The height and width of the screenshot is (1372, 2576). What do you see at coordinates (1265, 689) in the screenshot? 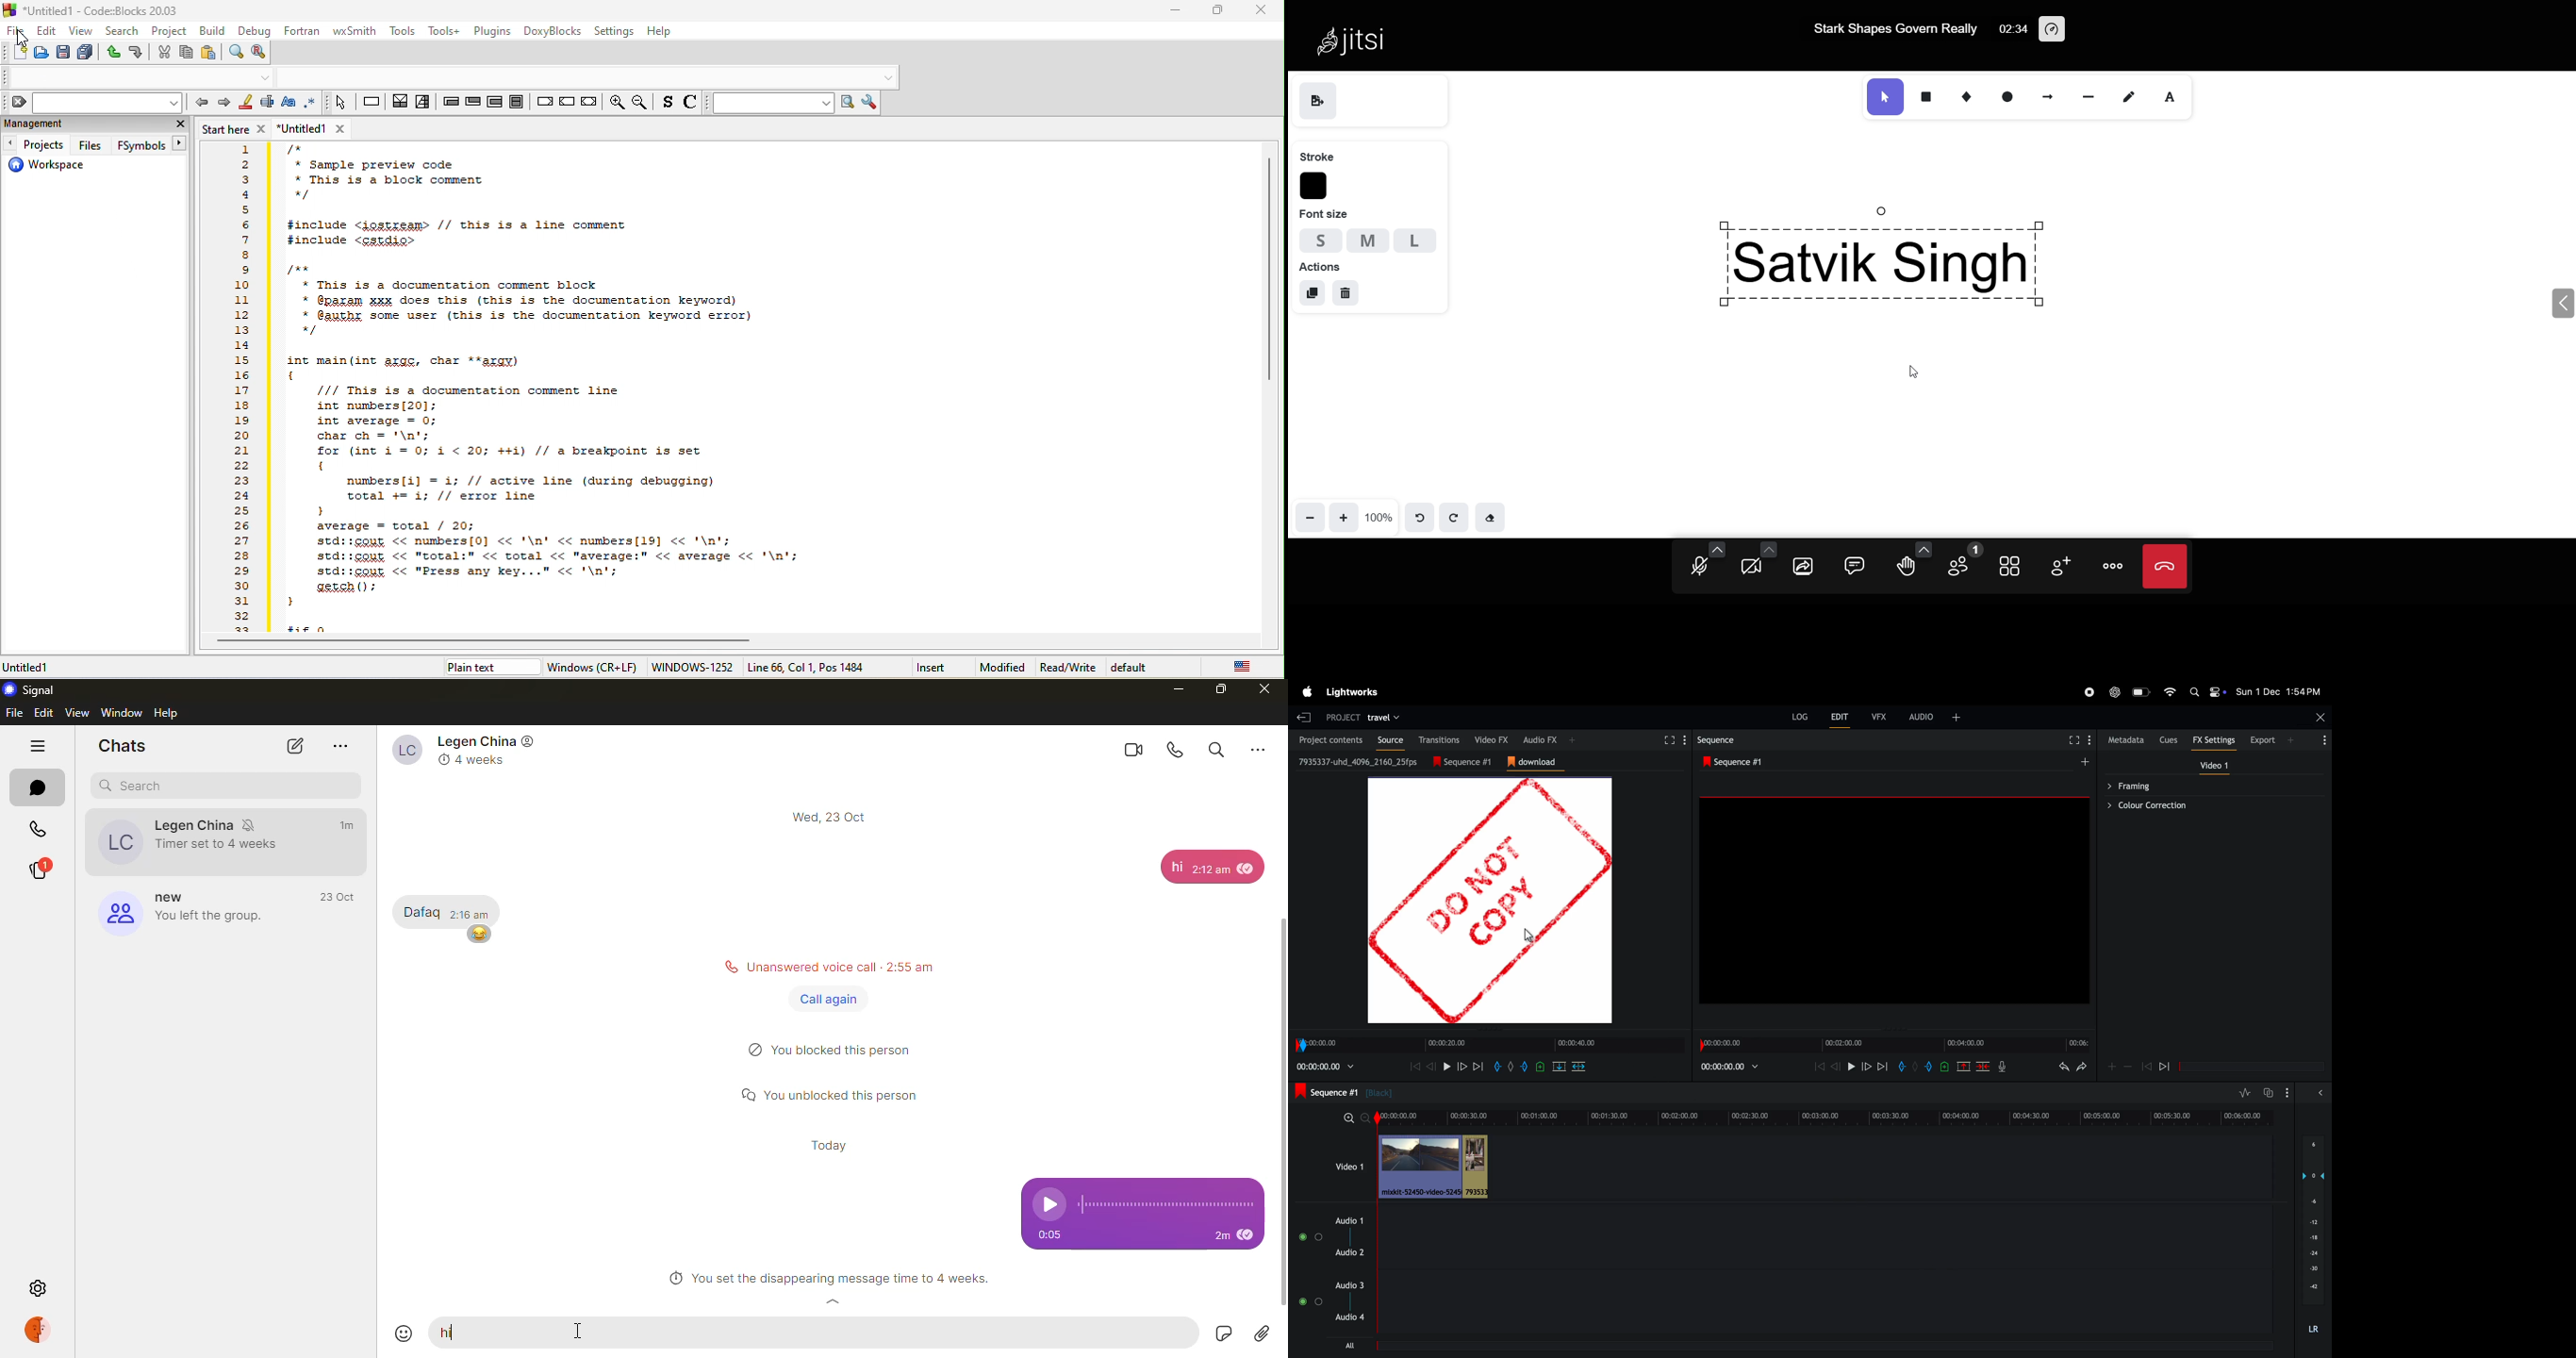
I see `close` at bounding box center [1265, 689].